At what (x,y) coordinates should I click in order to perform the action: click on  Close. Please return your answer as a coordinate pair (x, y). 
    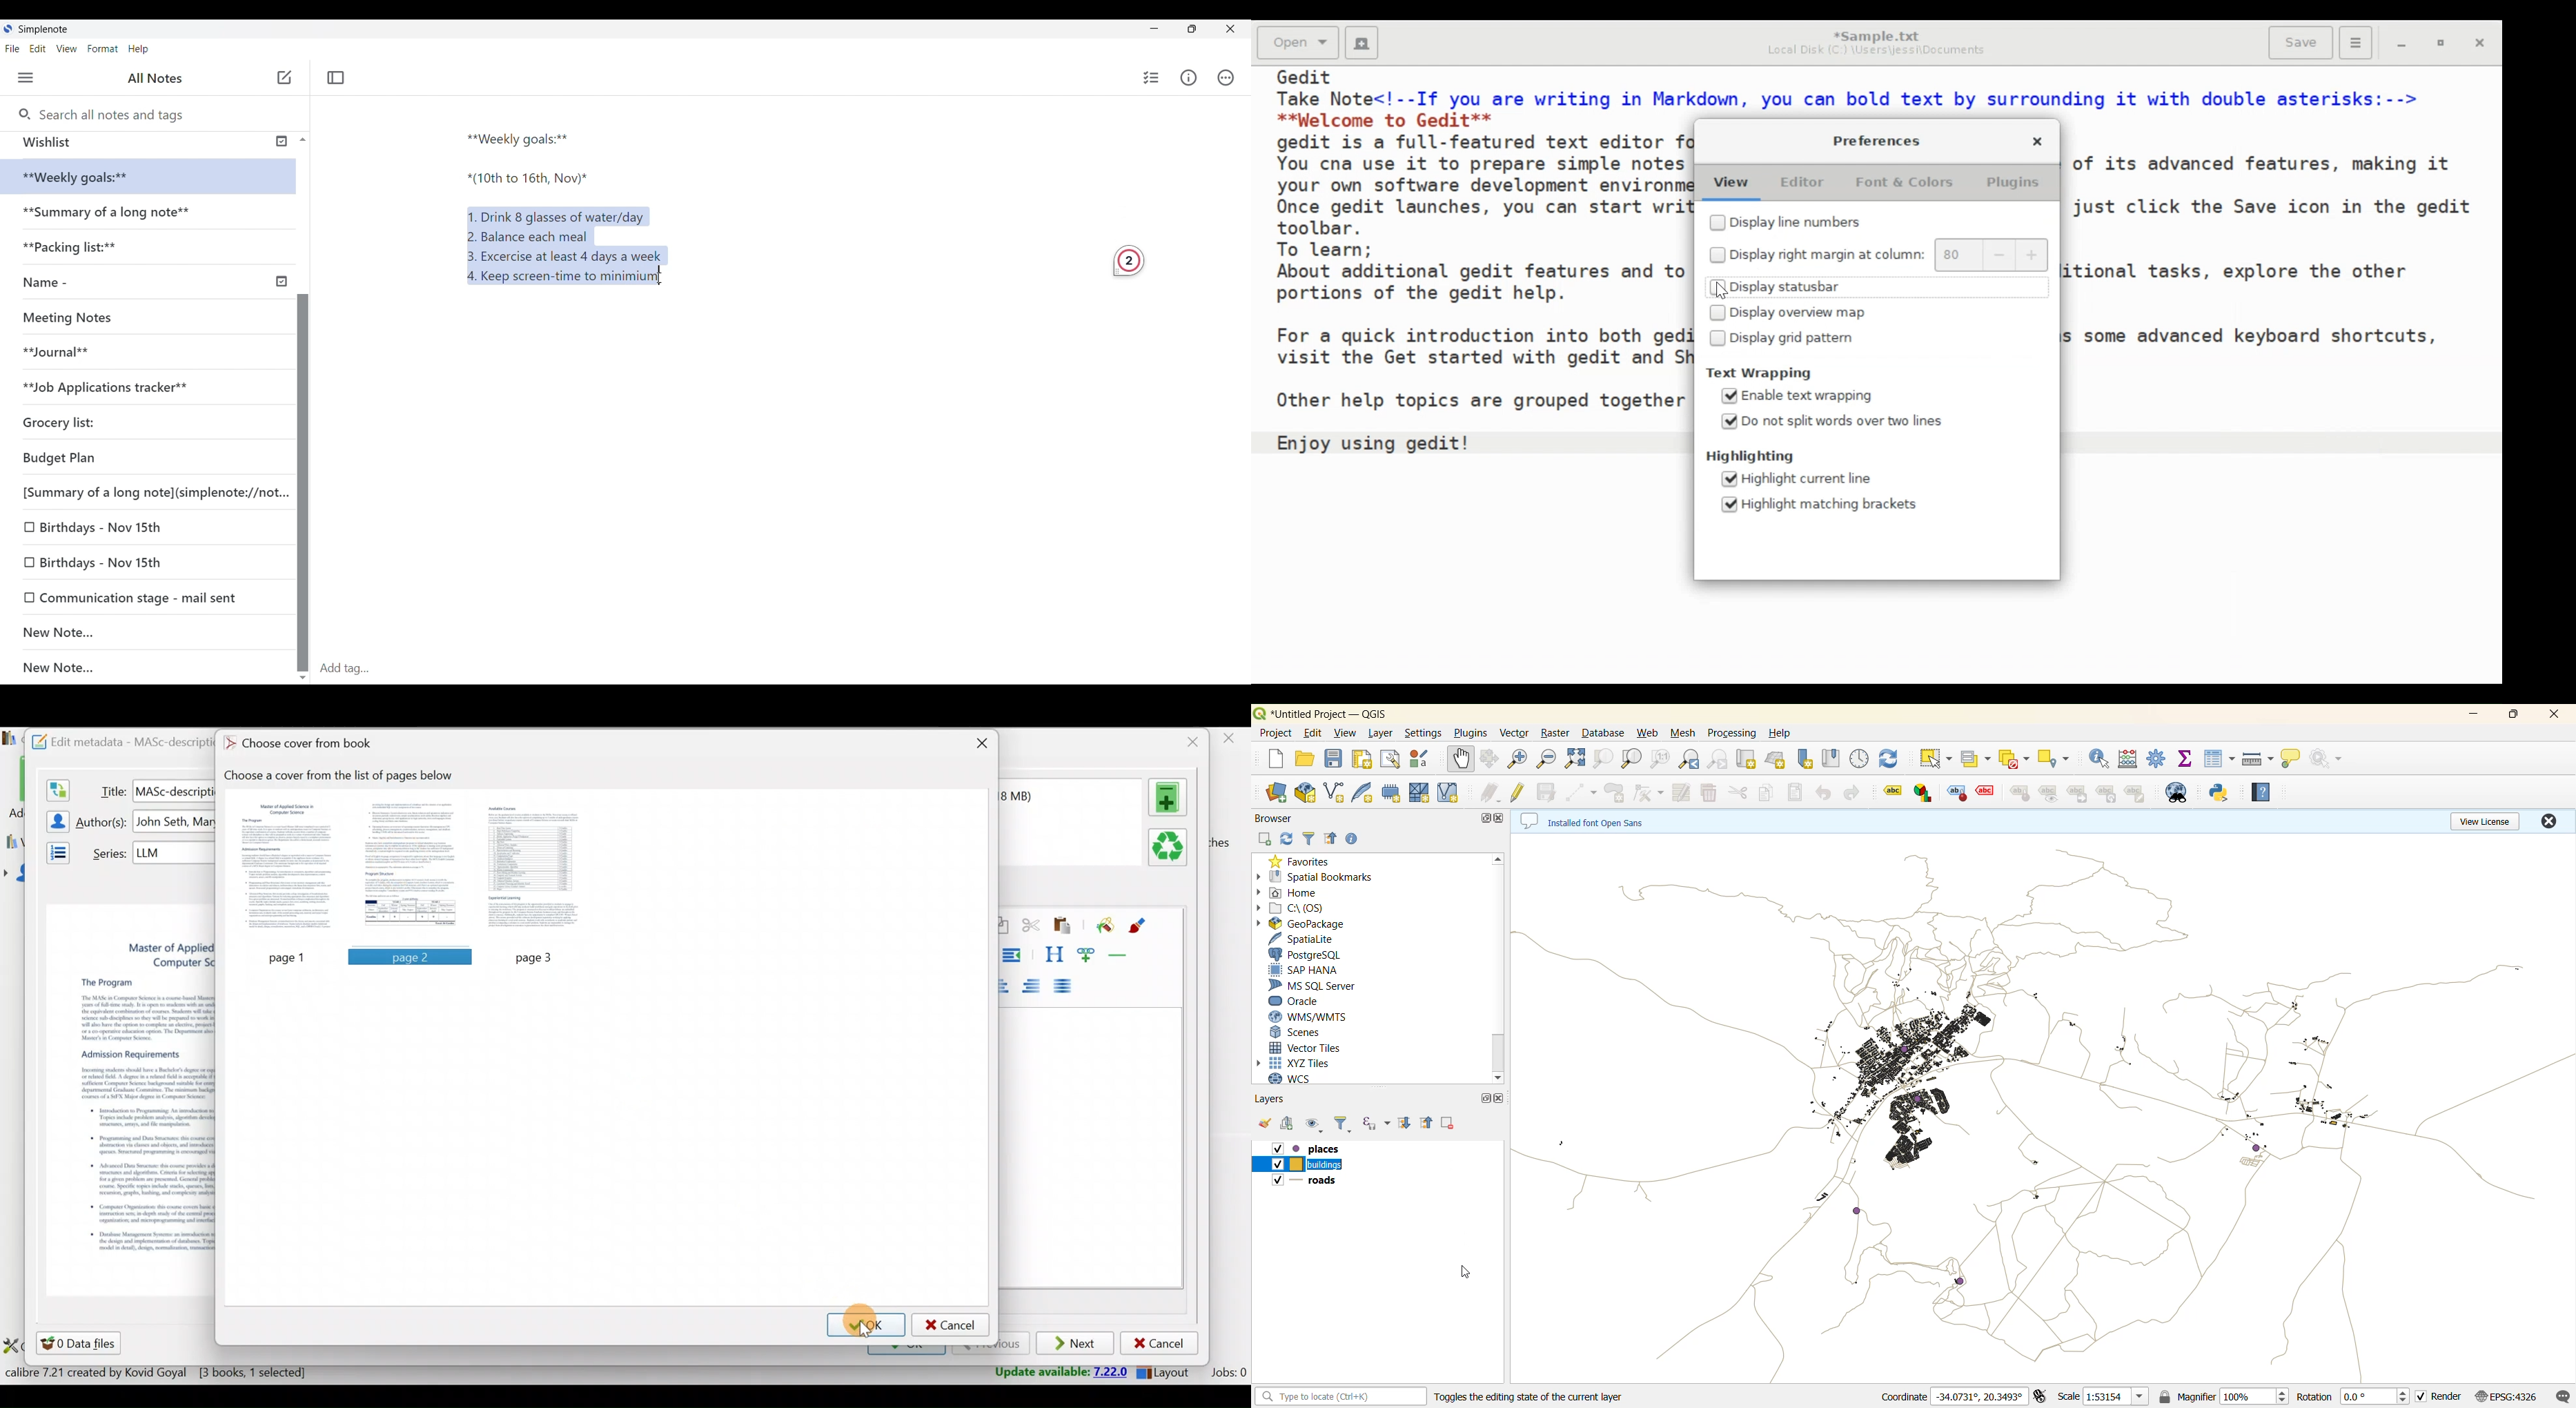
    Looking at the image, I should click on (1231, 742).